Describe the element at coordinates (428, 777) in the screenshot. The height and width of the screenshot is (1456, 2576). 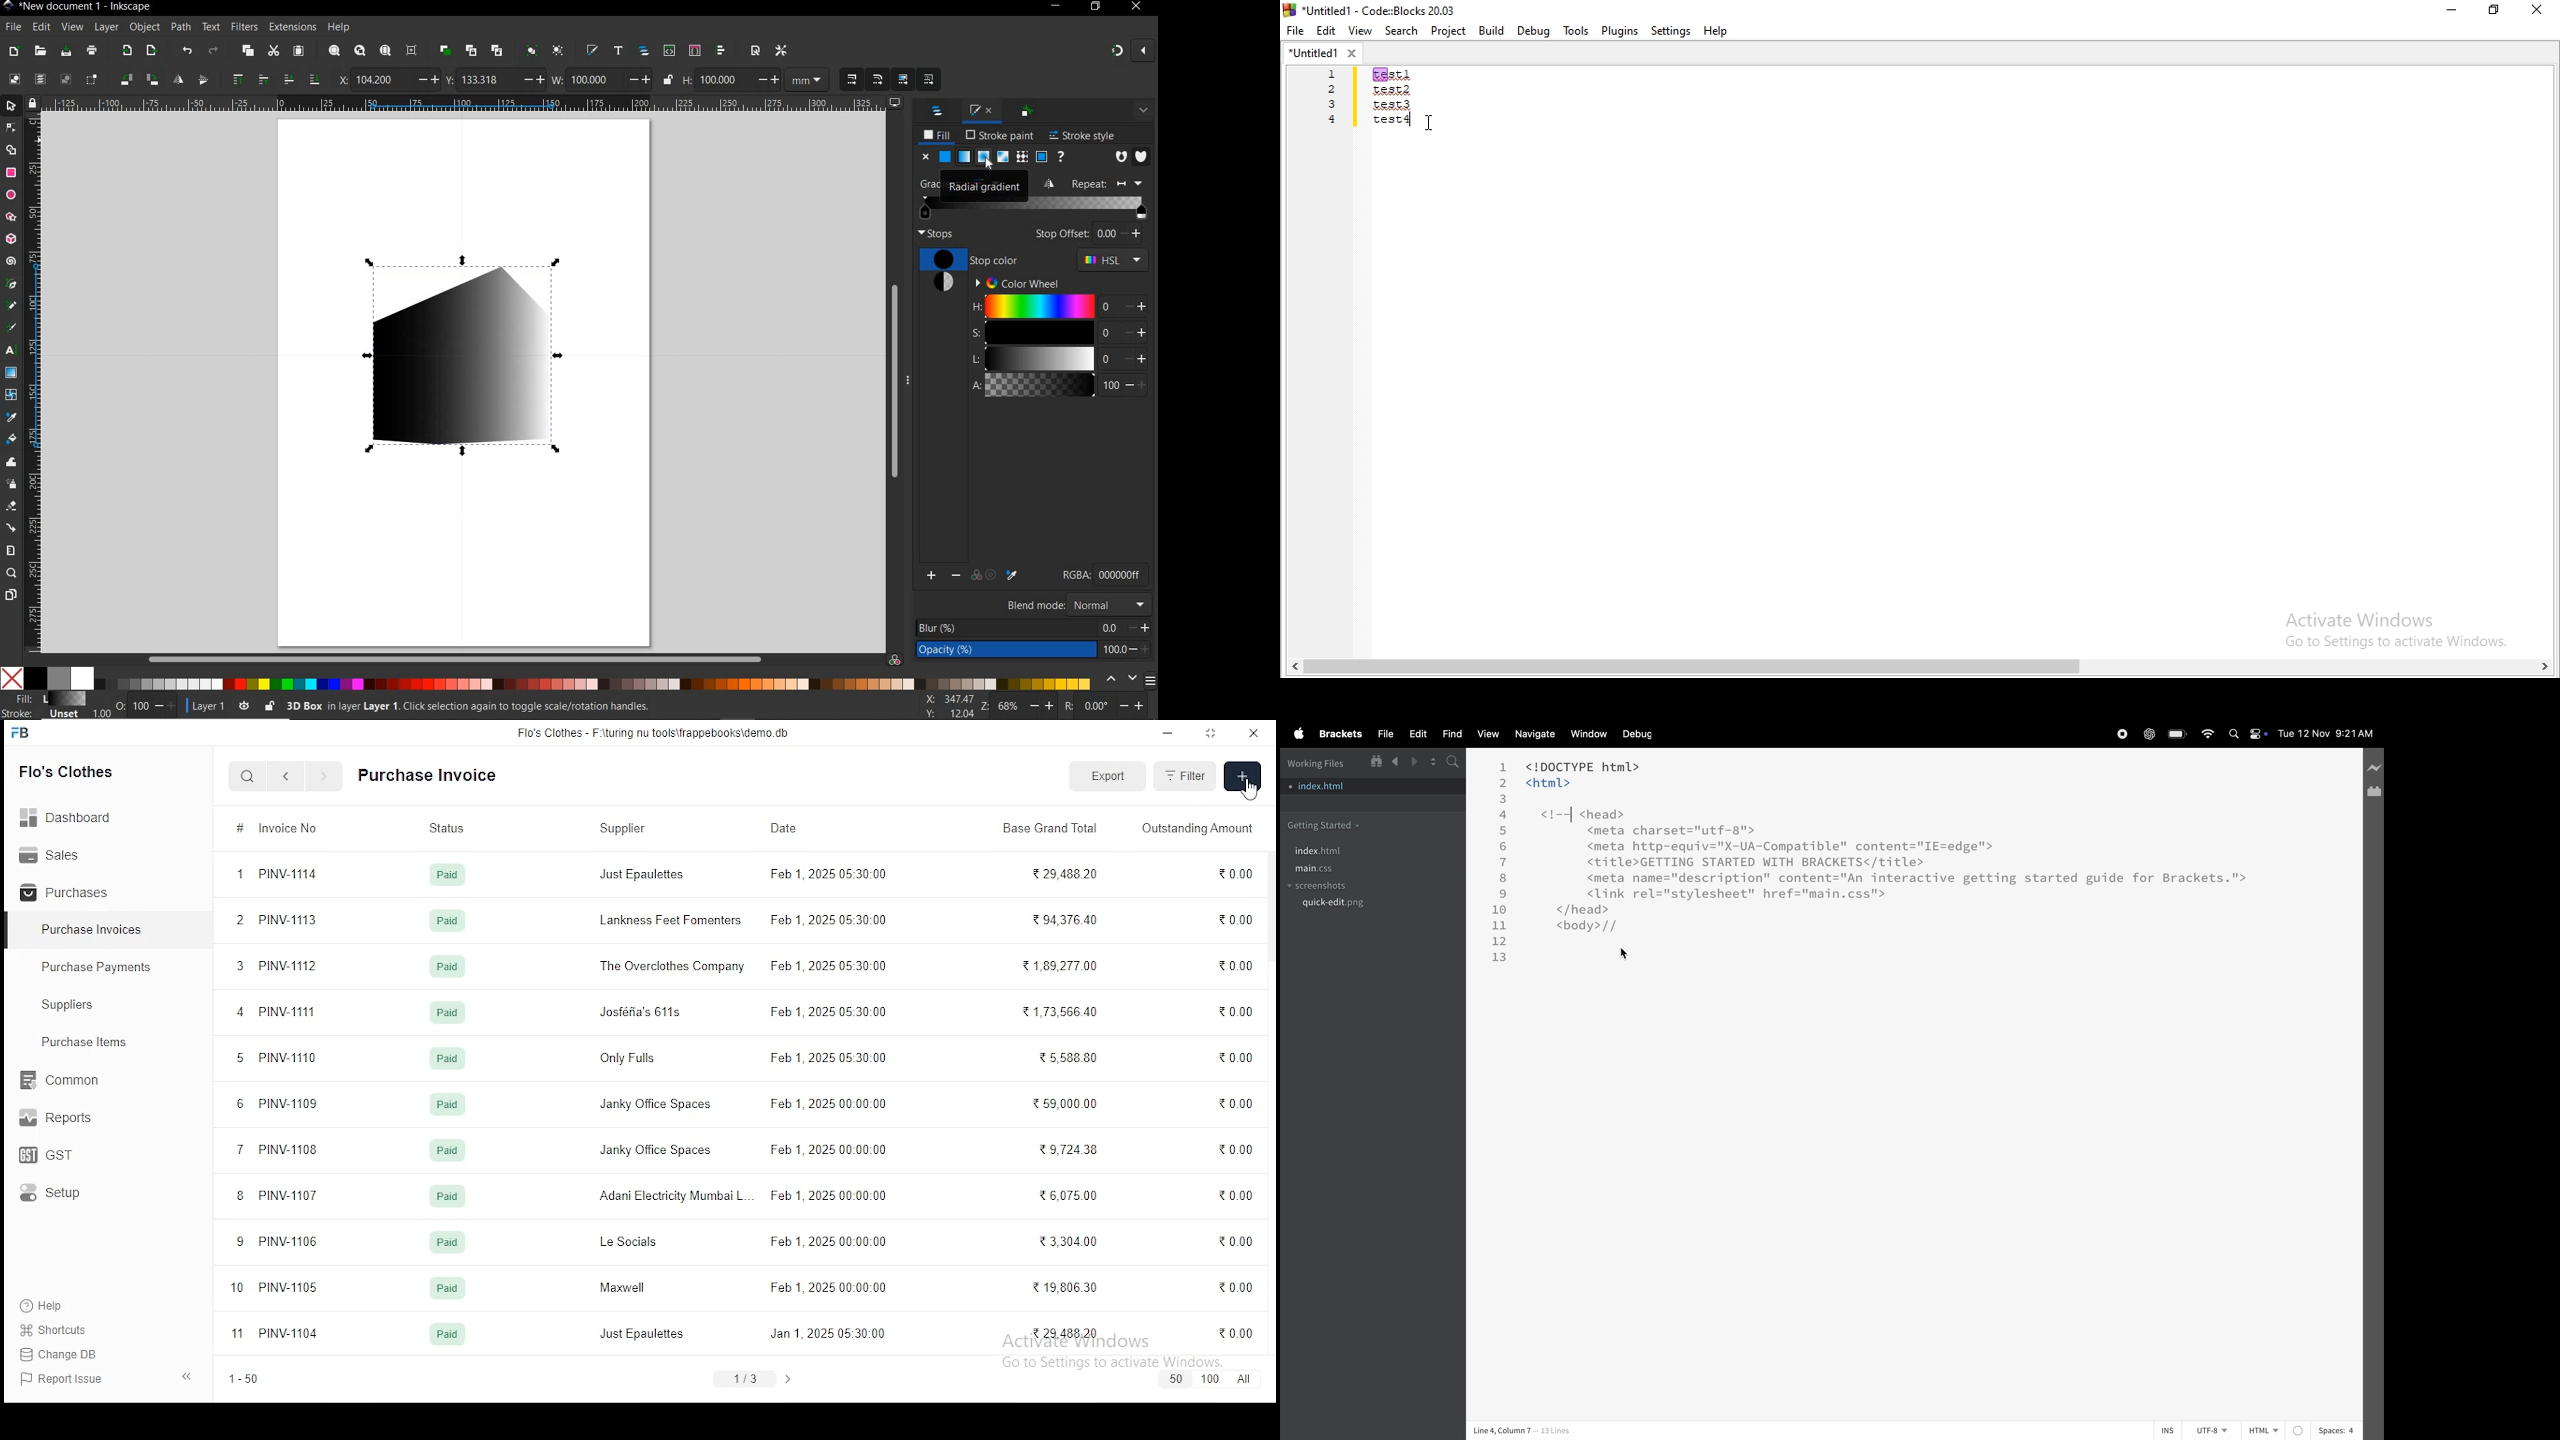
I see `purchase information` at that location.